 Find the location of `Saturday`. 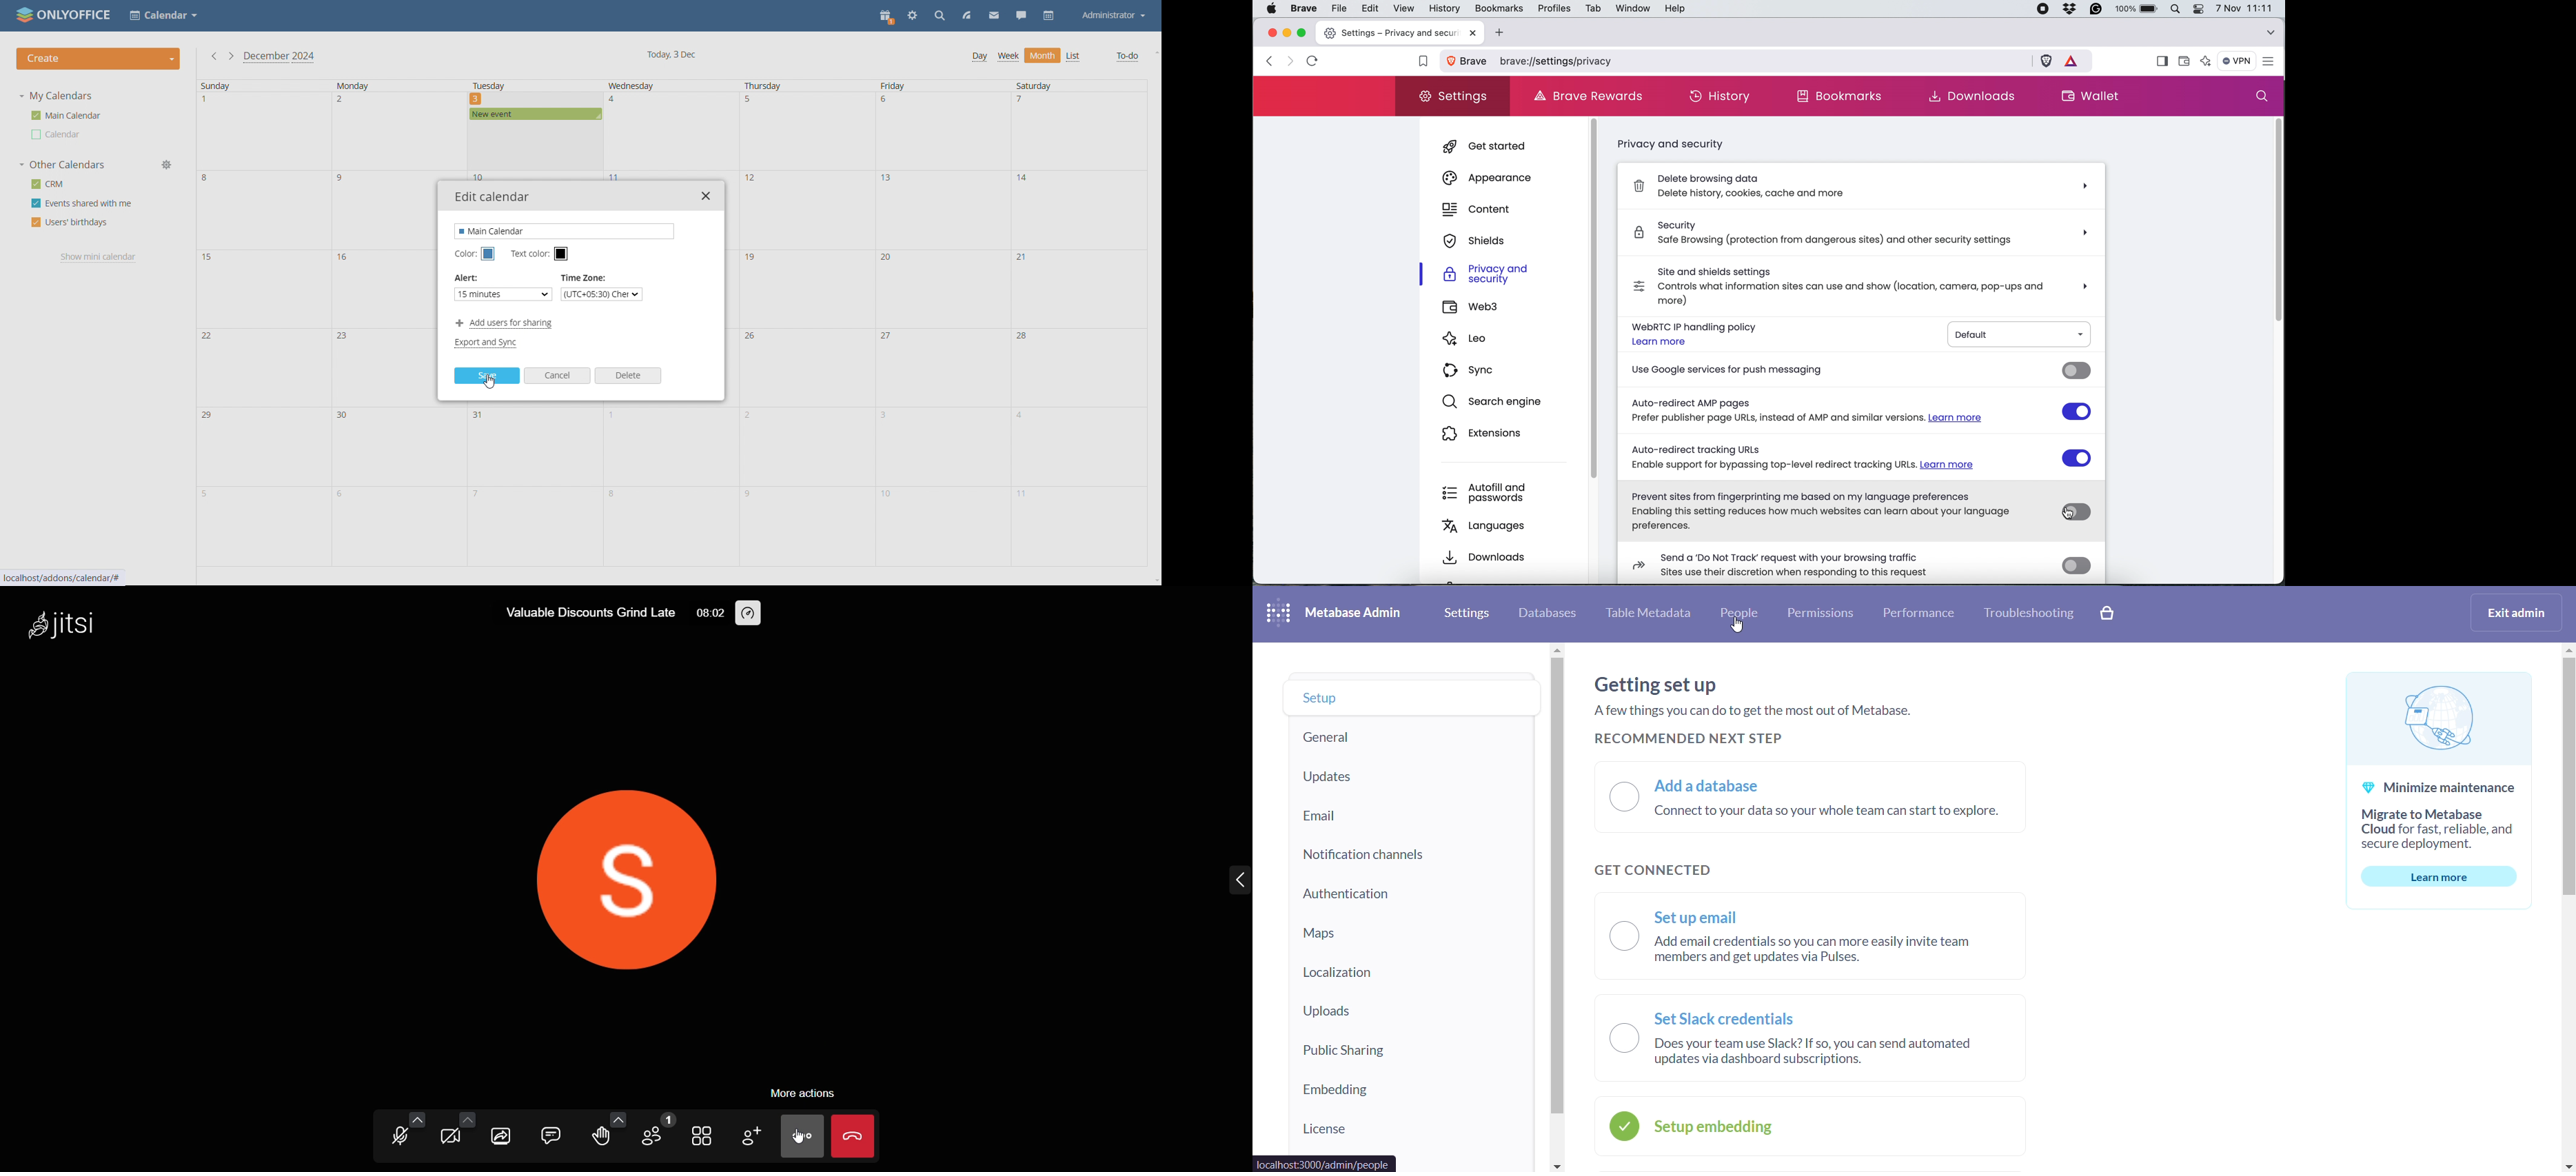

Saturday is located at coordinates (1053, 85).